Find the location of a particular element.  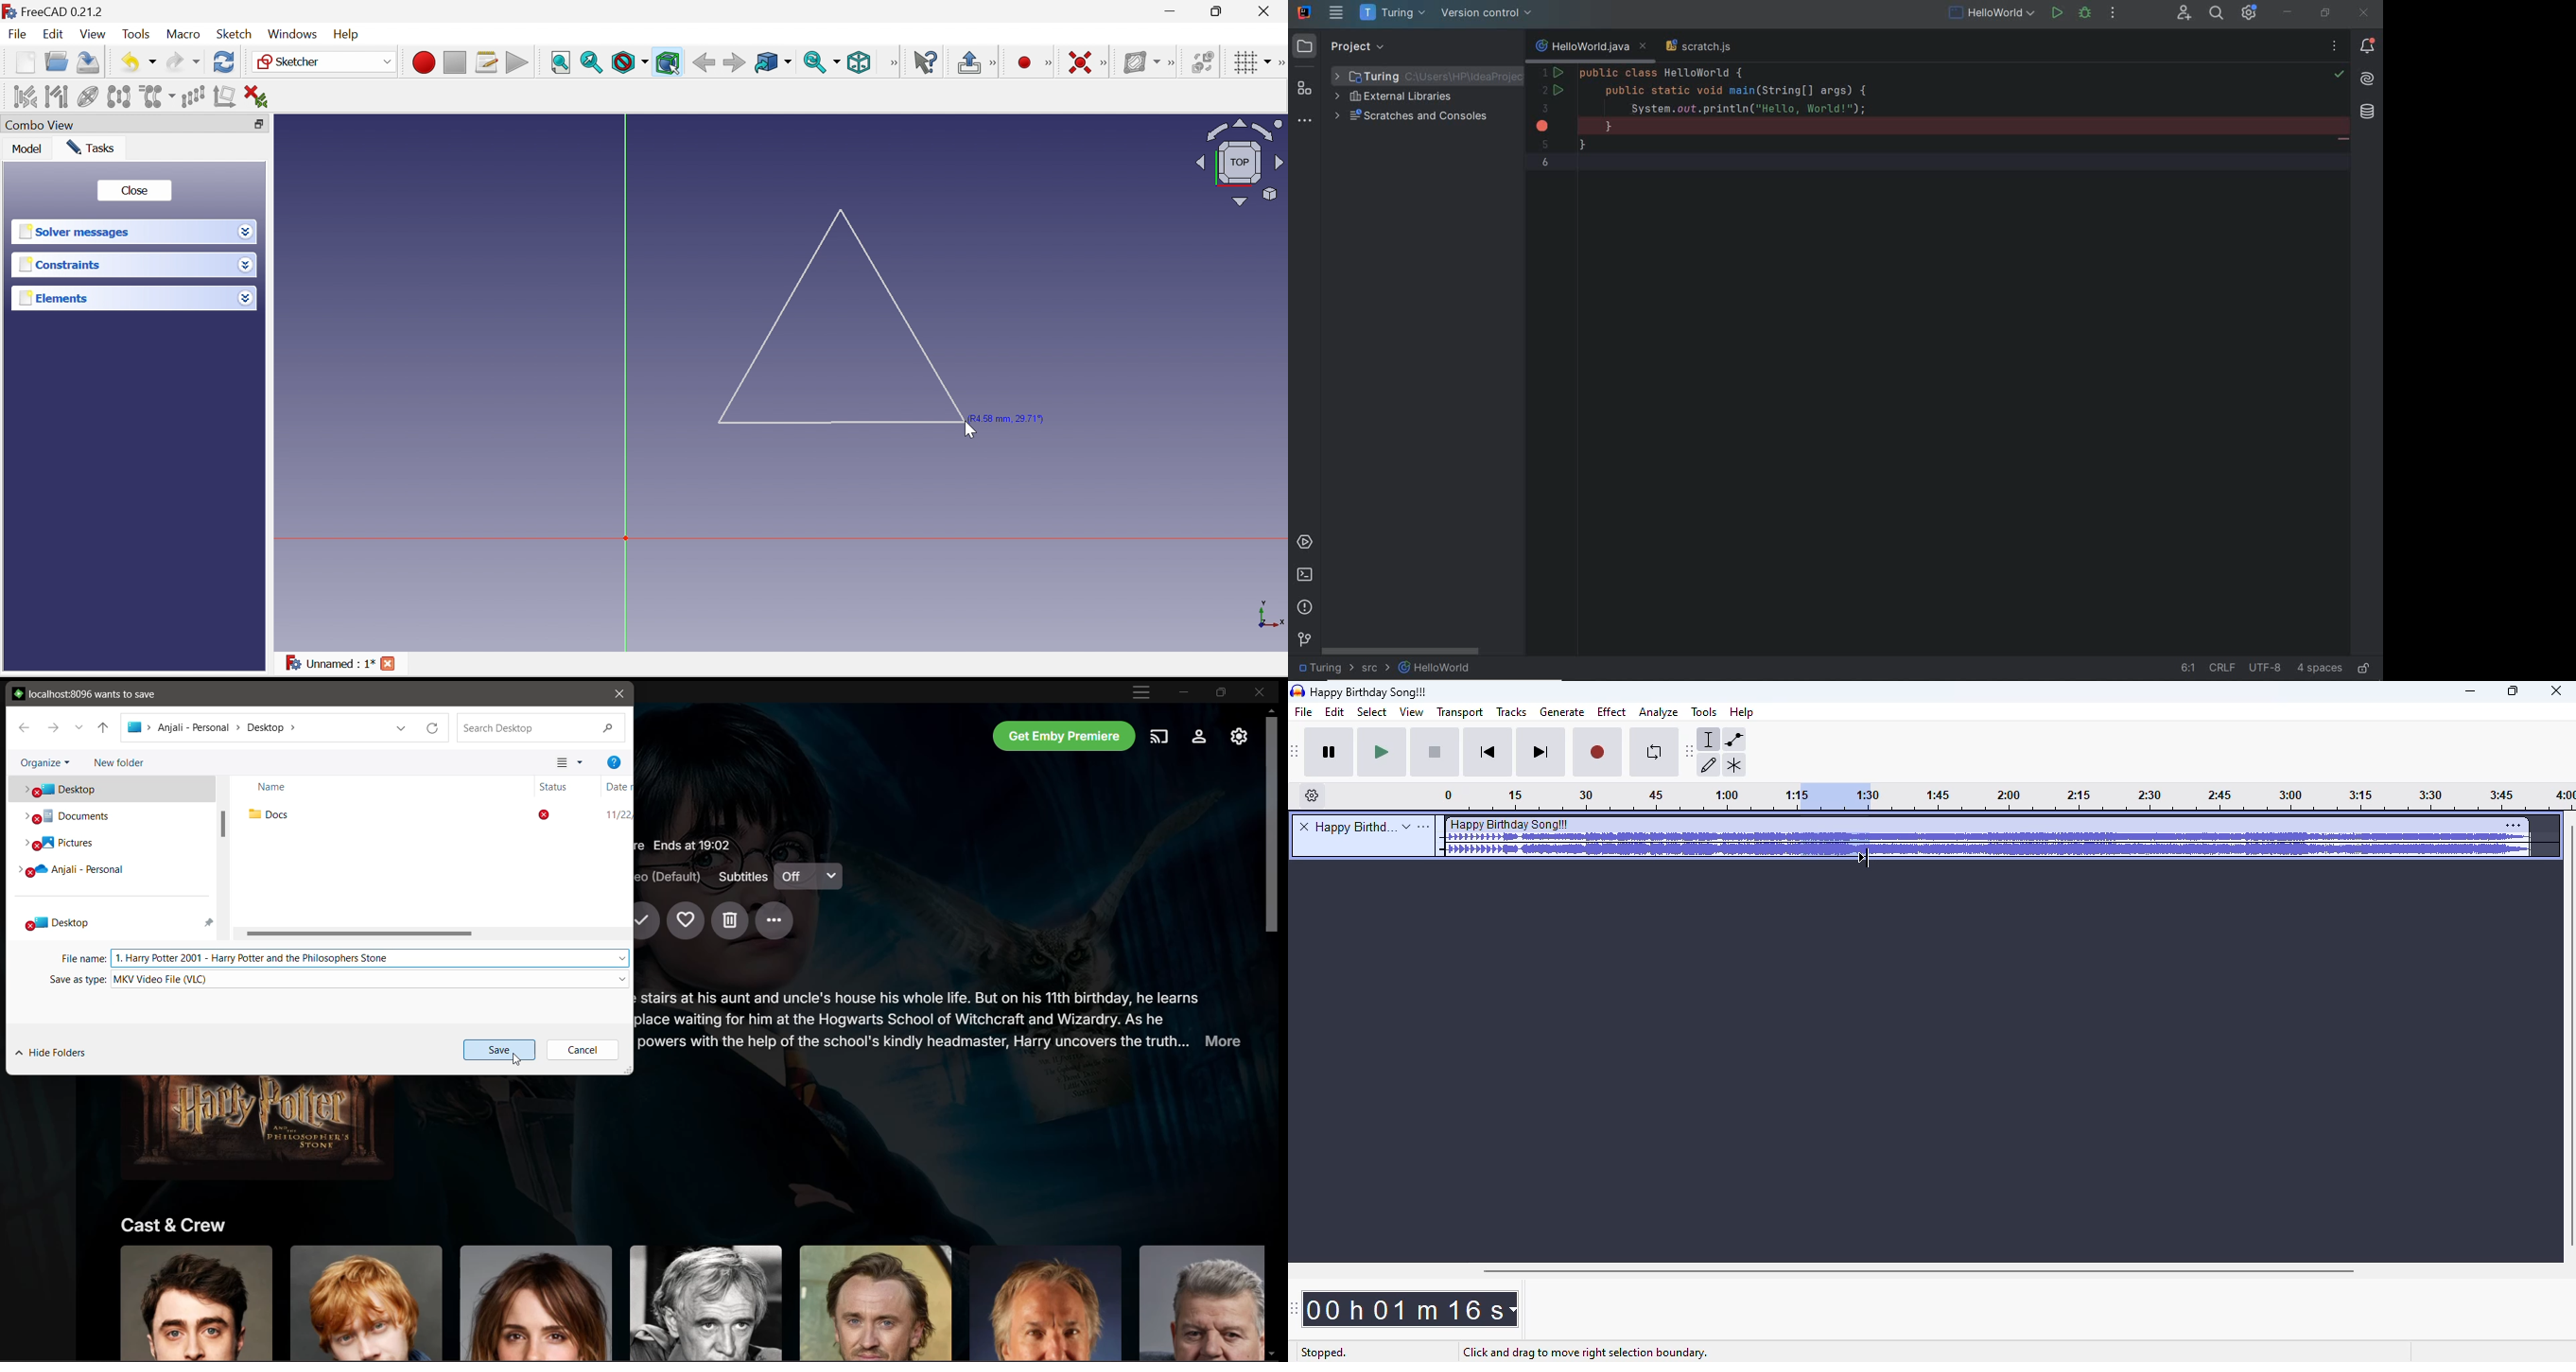

Unnamed : 1* is located at coordinates (331, 662).